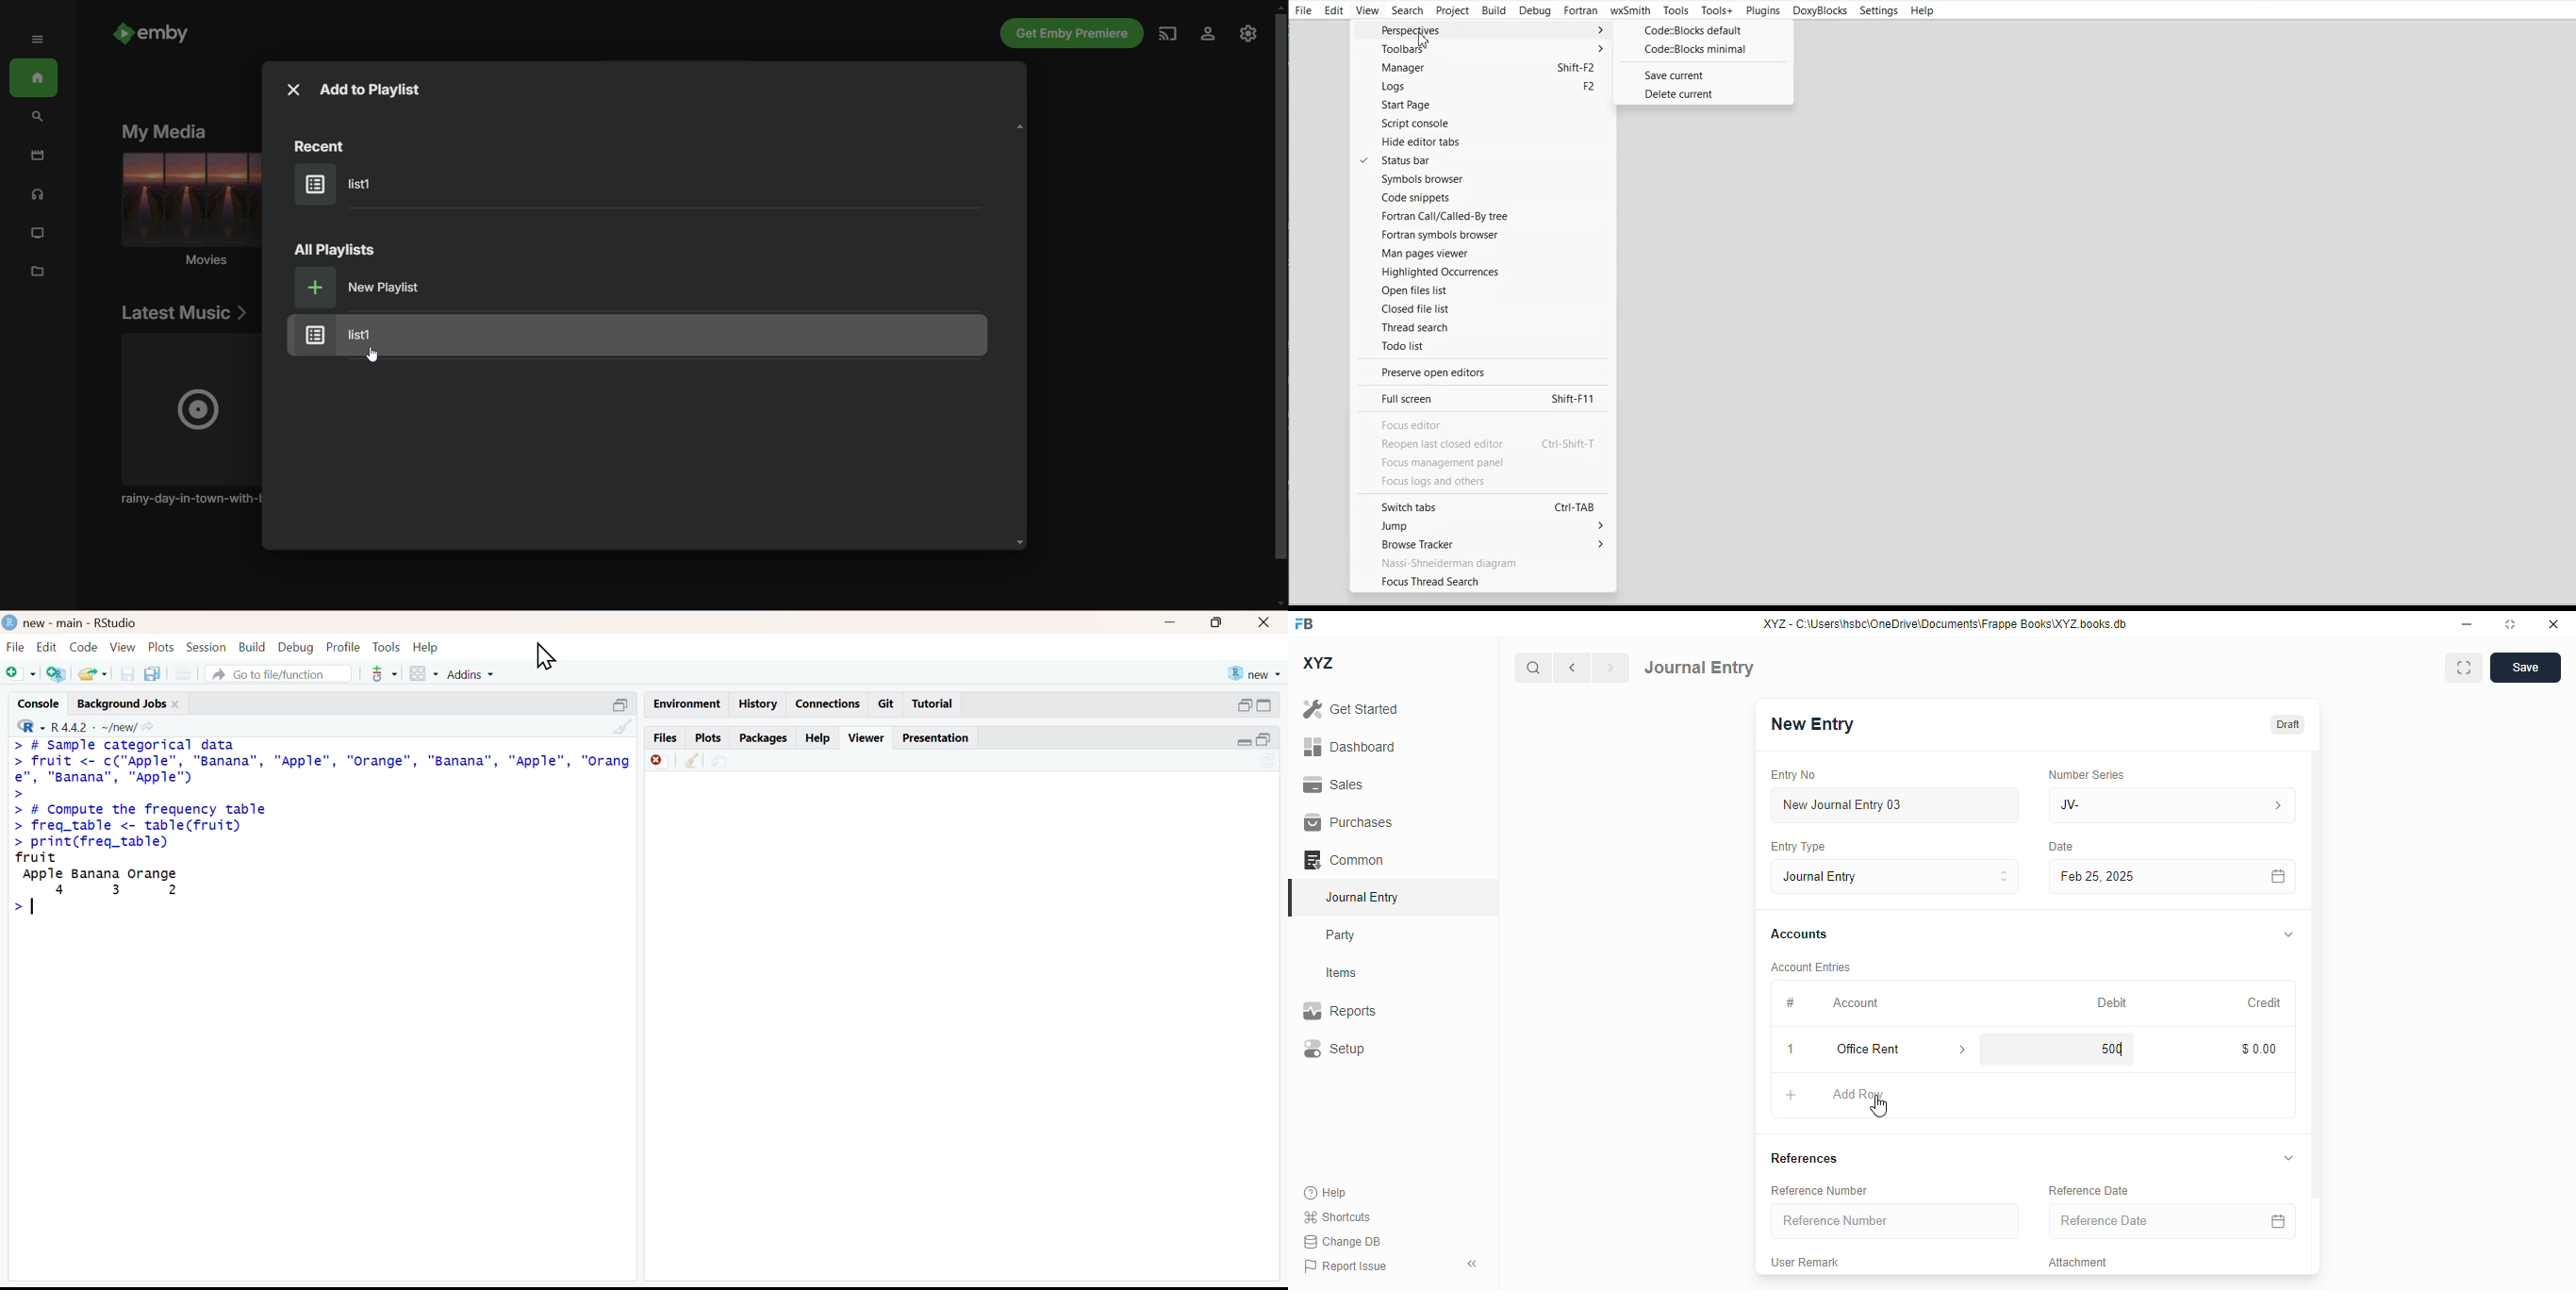  I want to click on close, so click(2553, 623).